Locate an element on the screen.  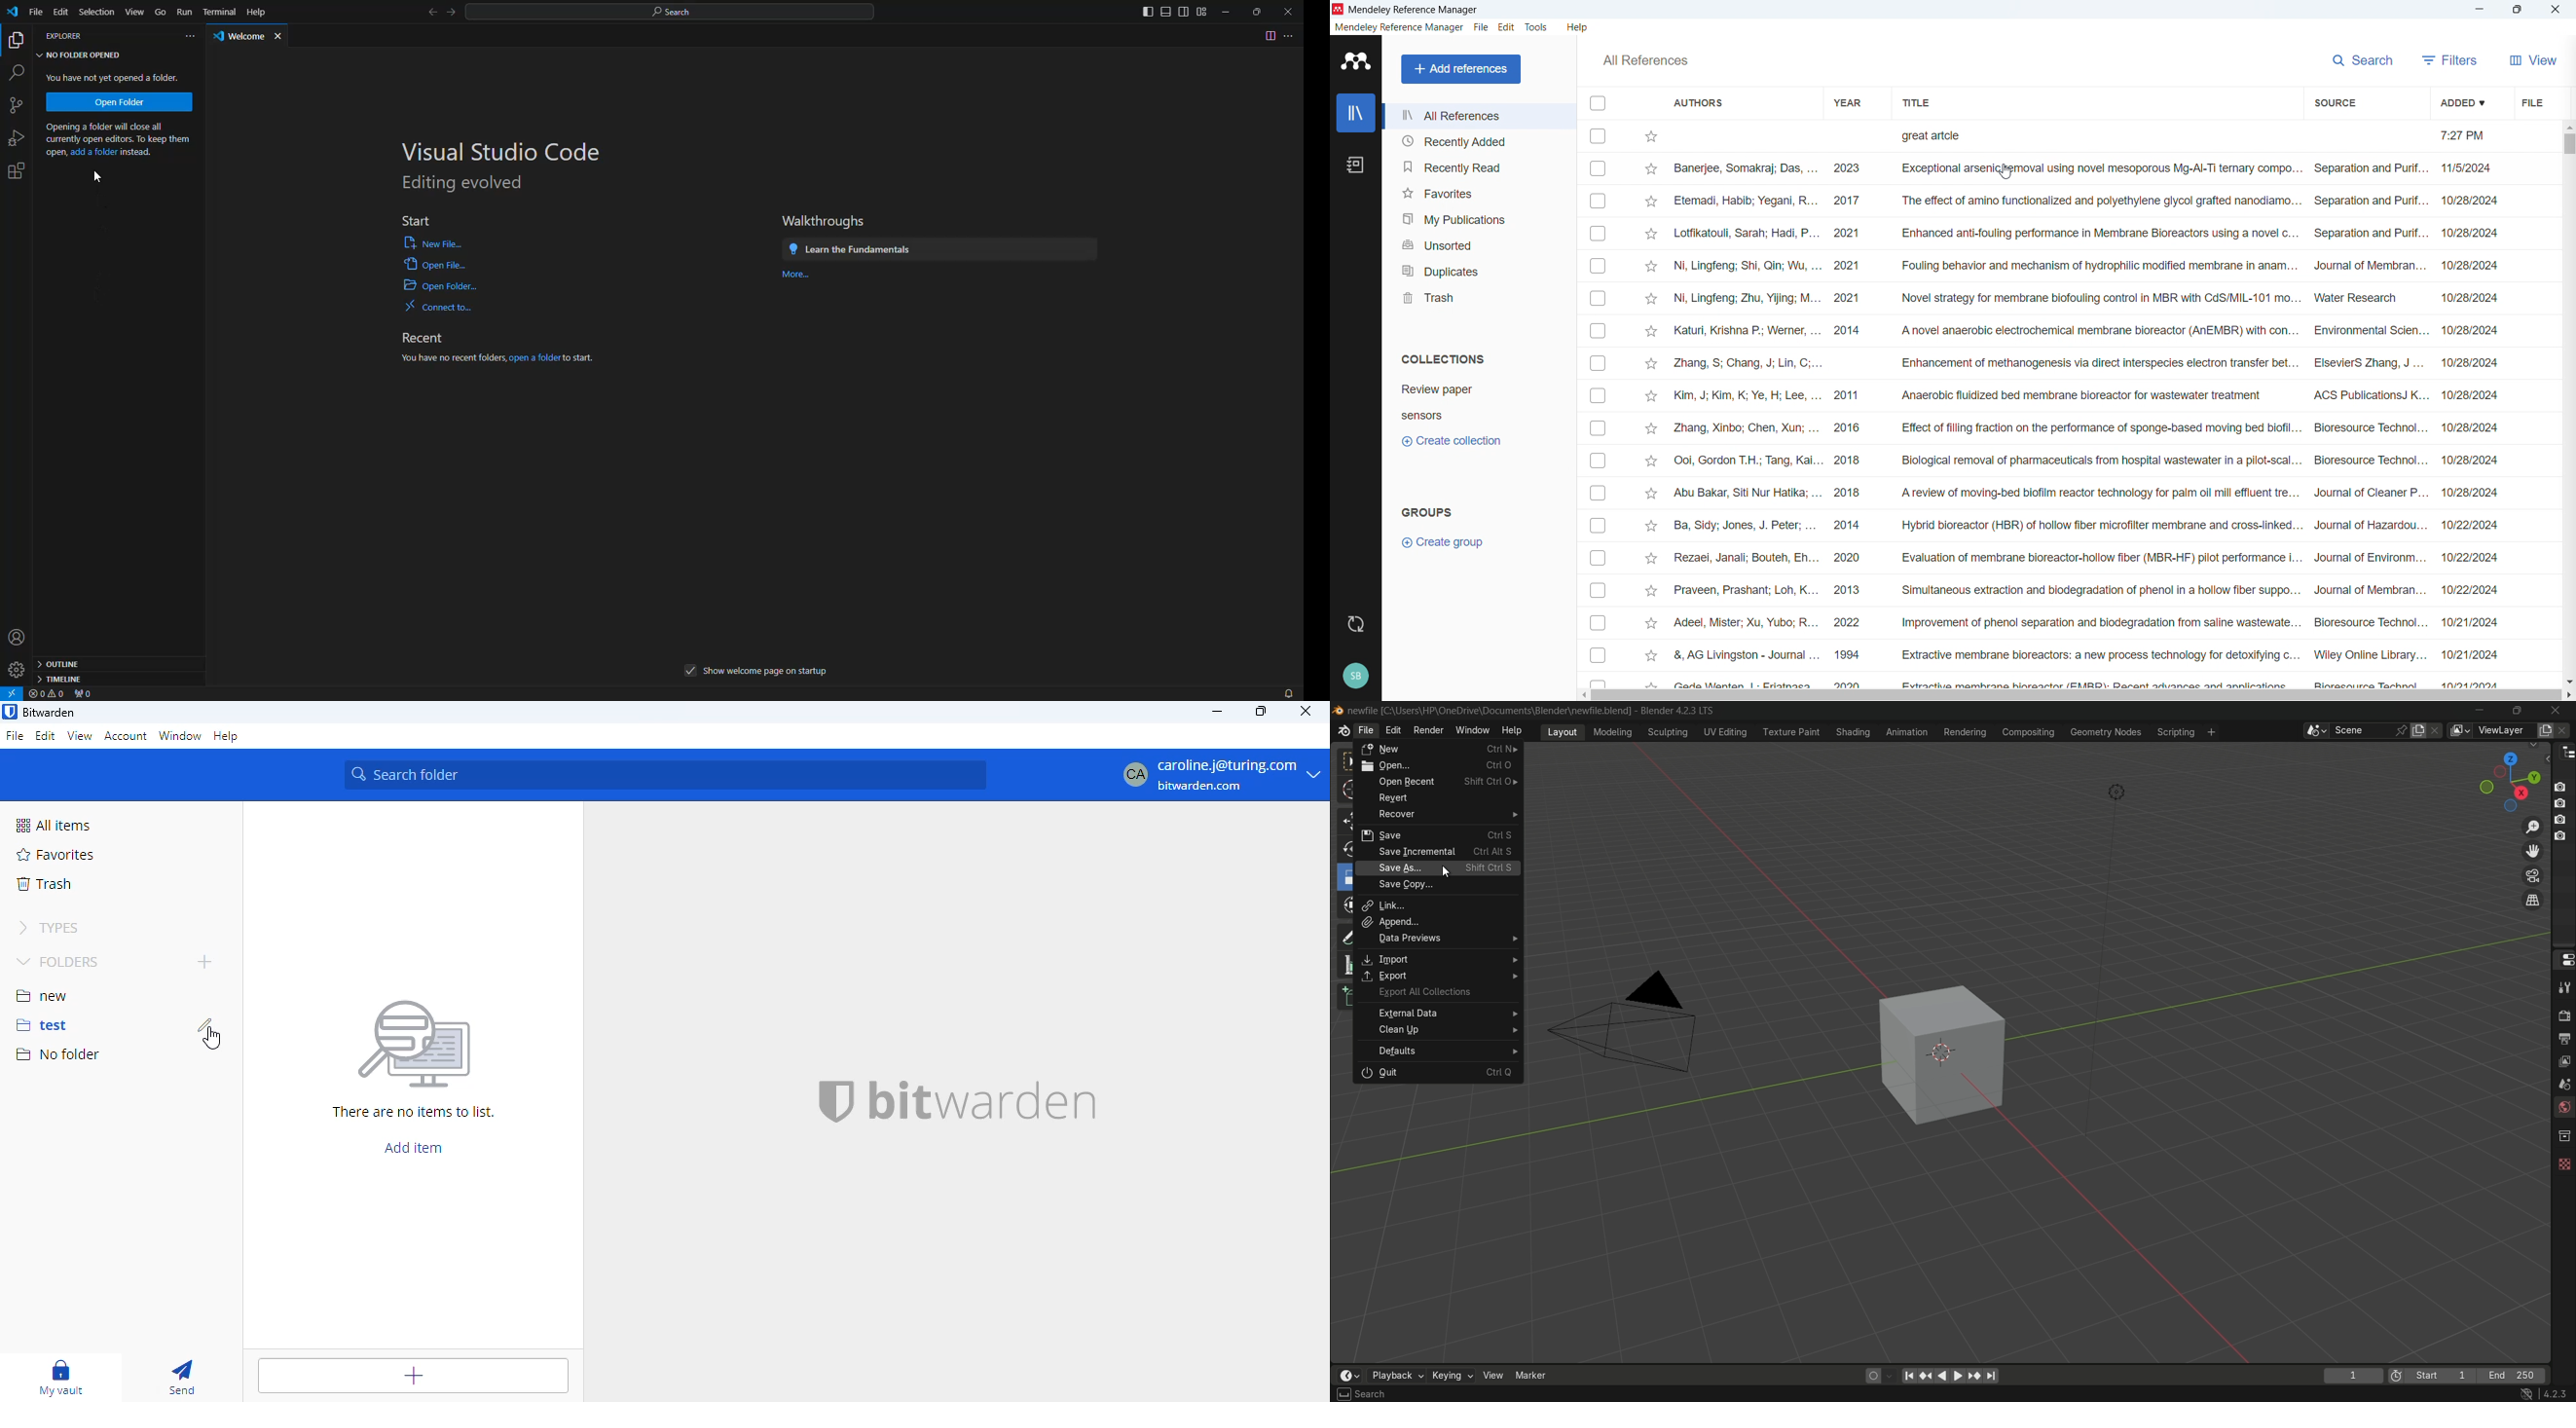
no folder is located at coordinates (58, 1055).